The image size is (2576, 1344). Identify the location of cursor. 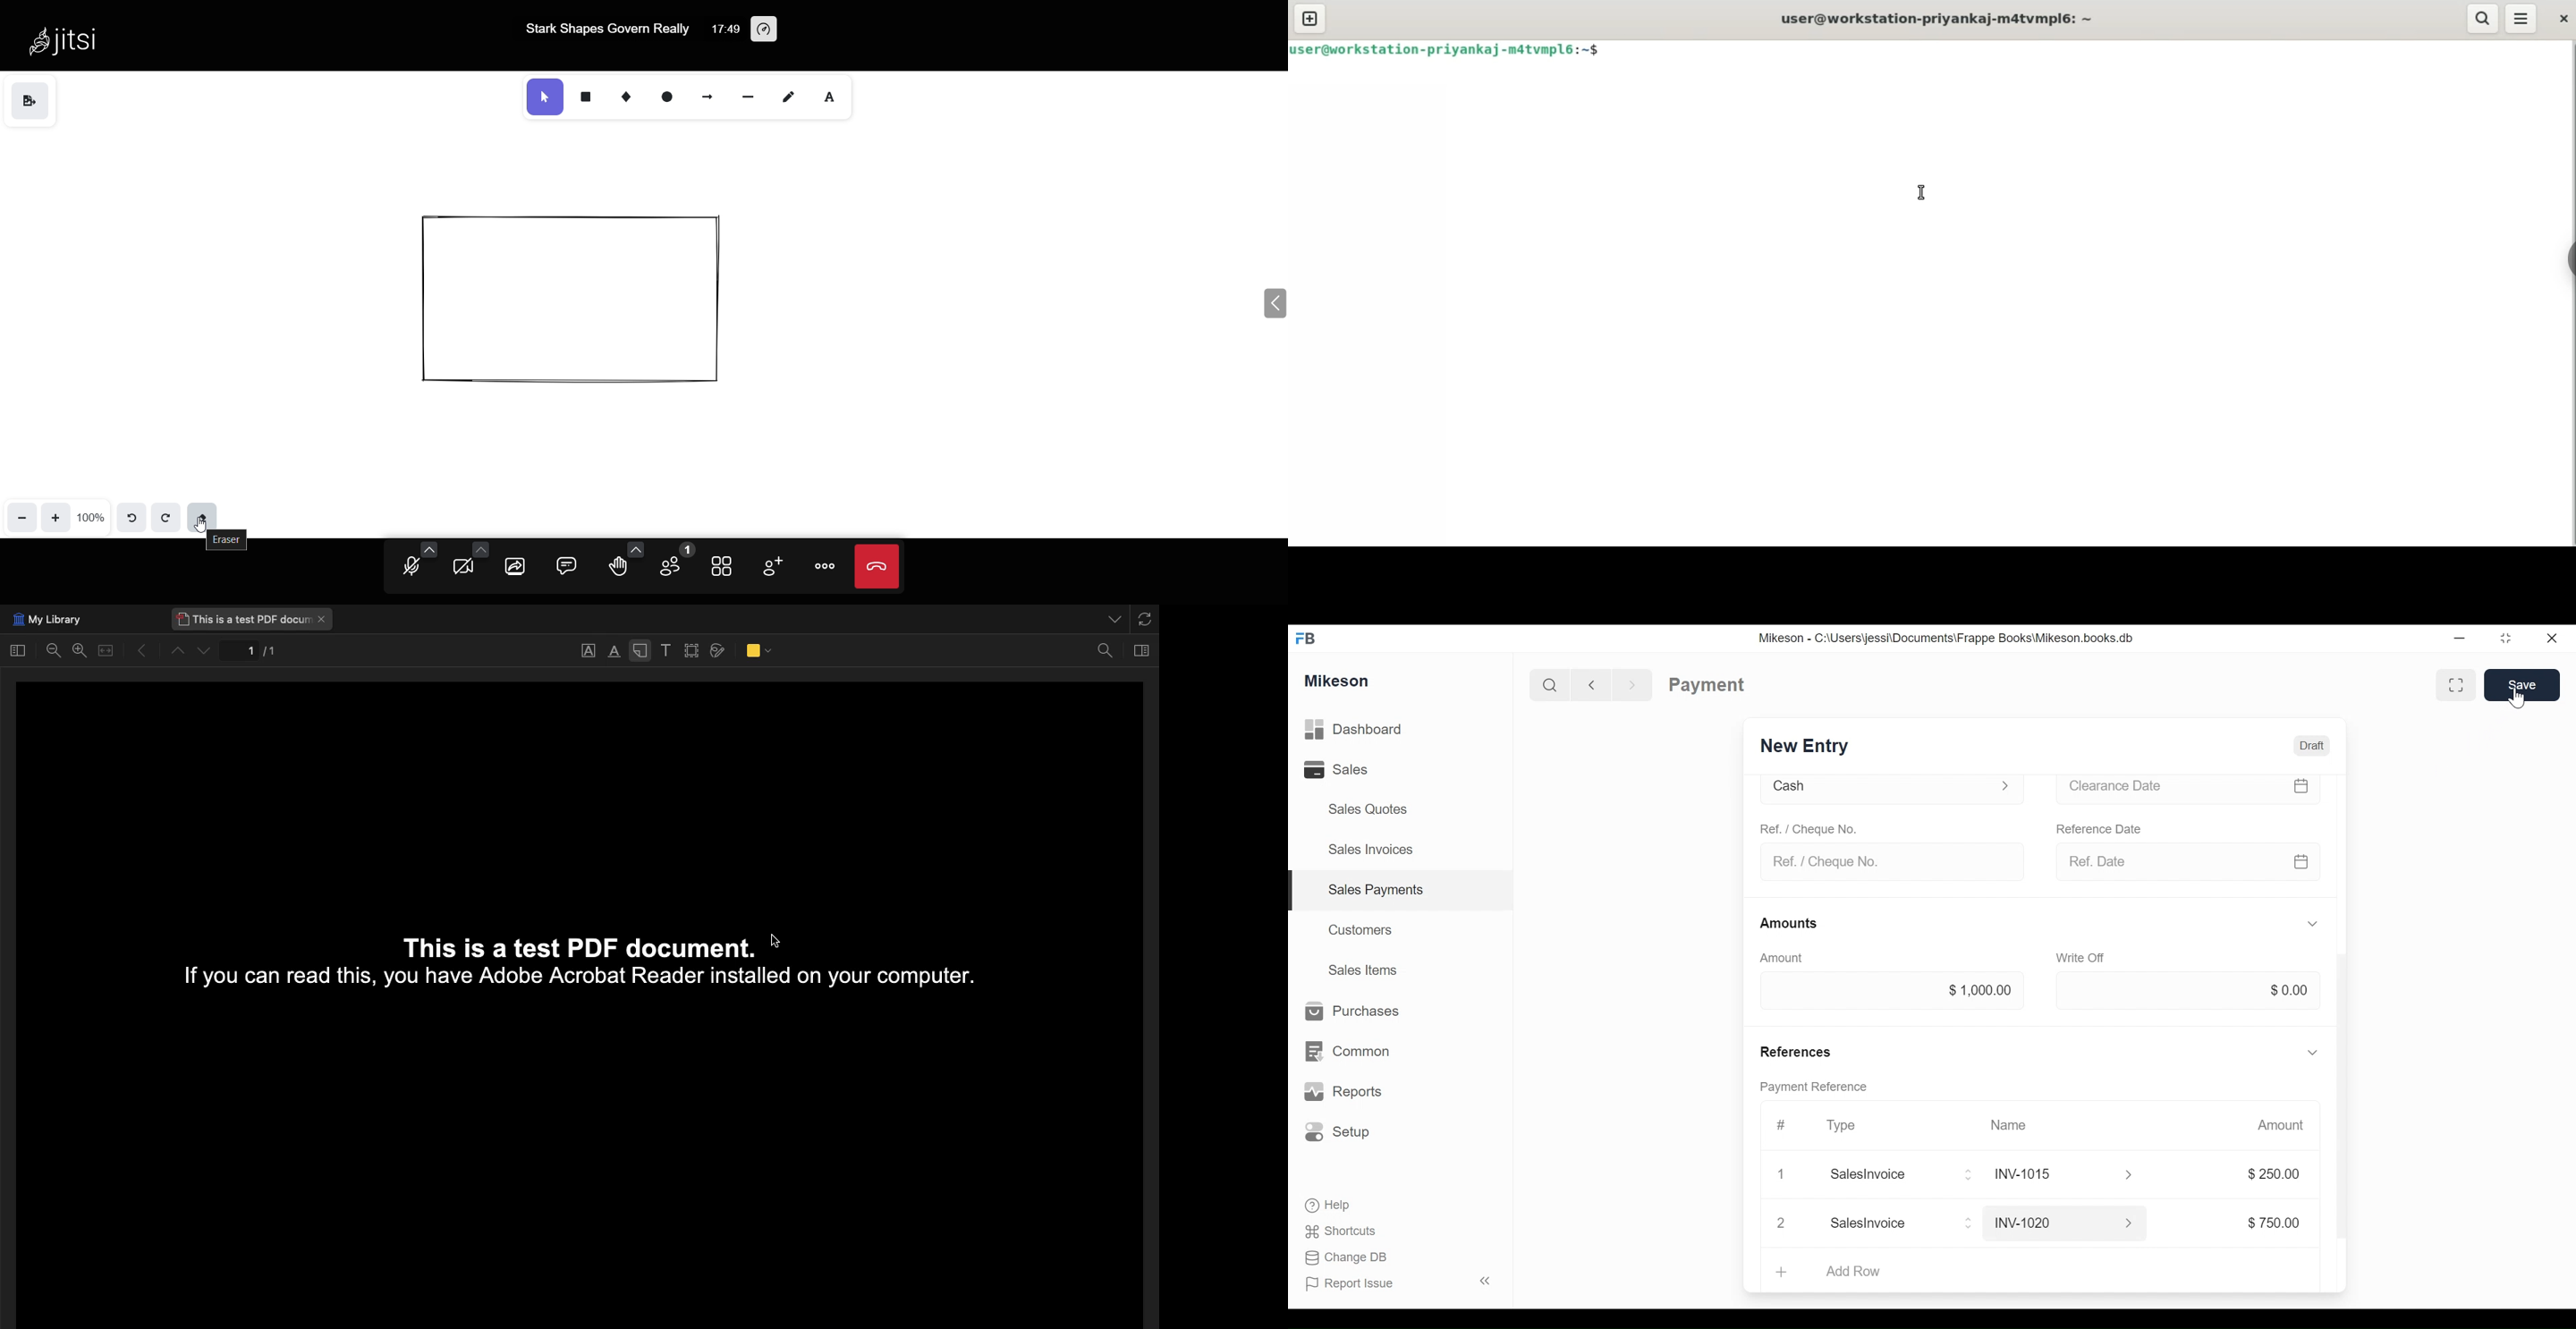
(2519, 699).